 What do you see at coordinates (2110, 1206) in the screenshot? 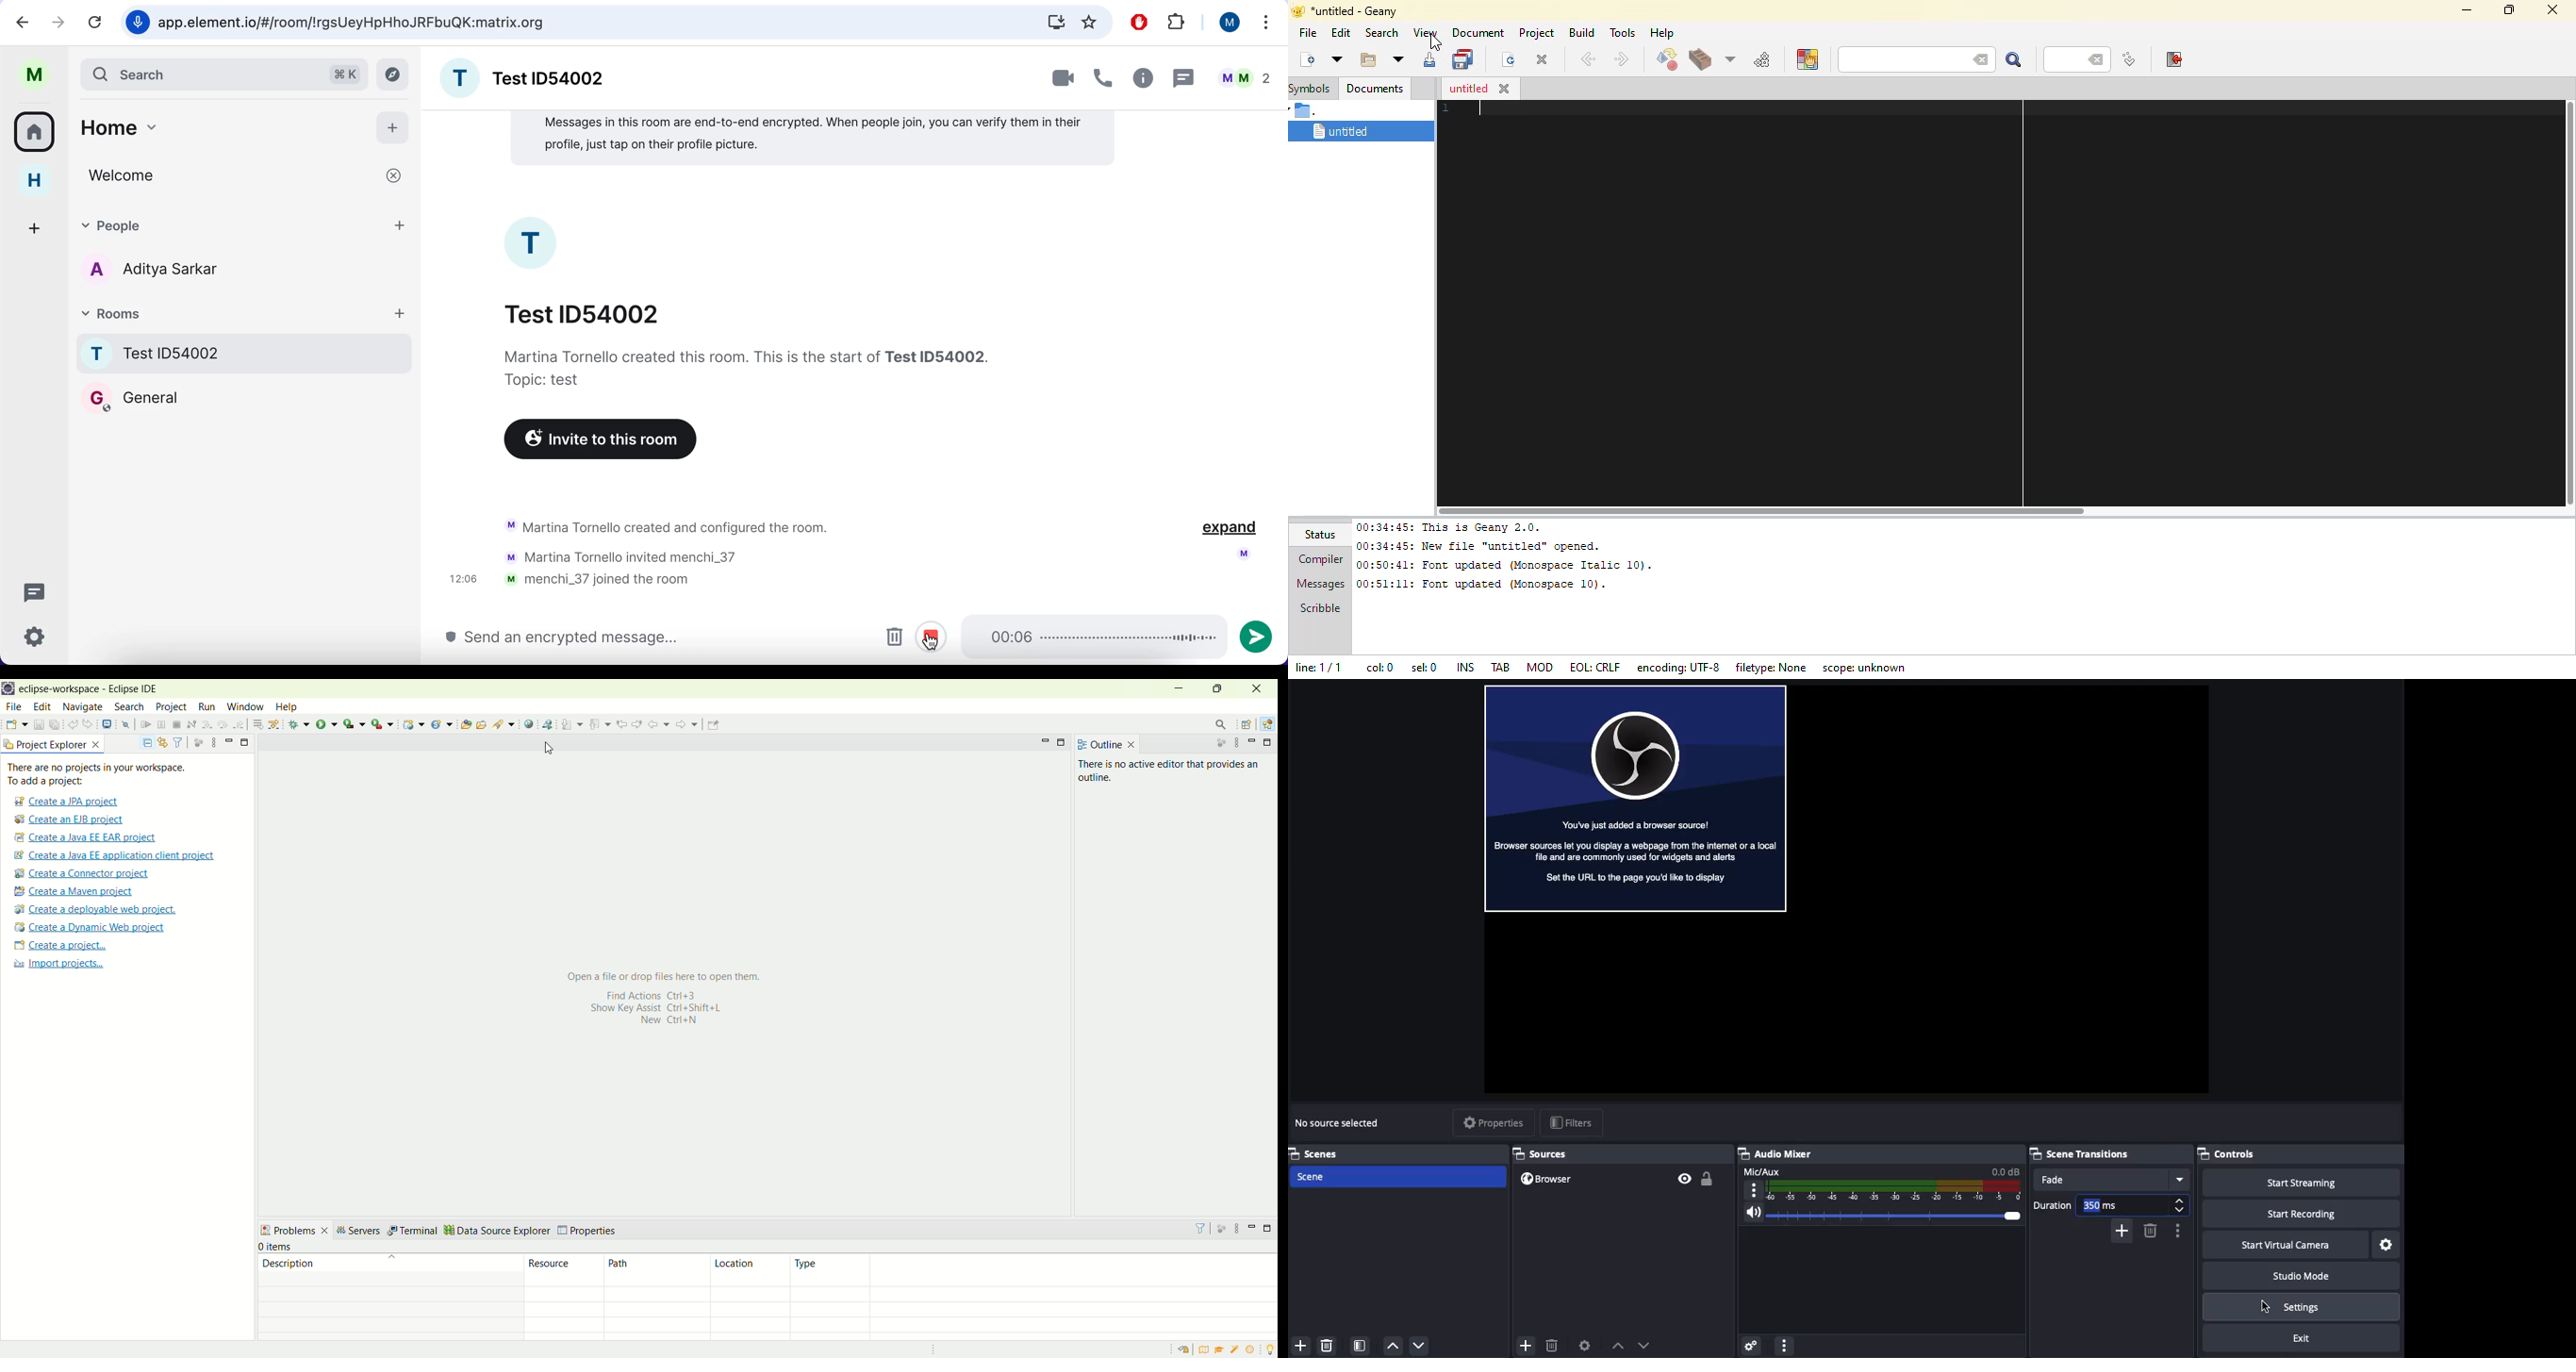
I see `Duration` at bounding box center [2110, 1206].